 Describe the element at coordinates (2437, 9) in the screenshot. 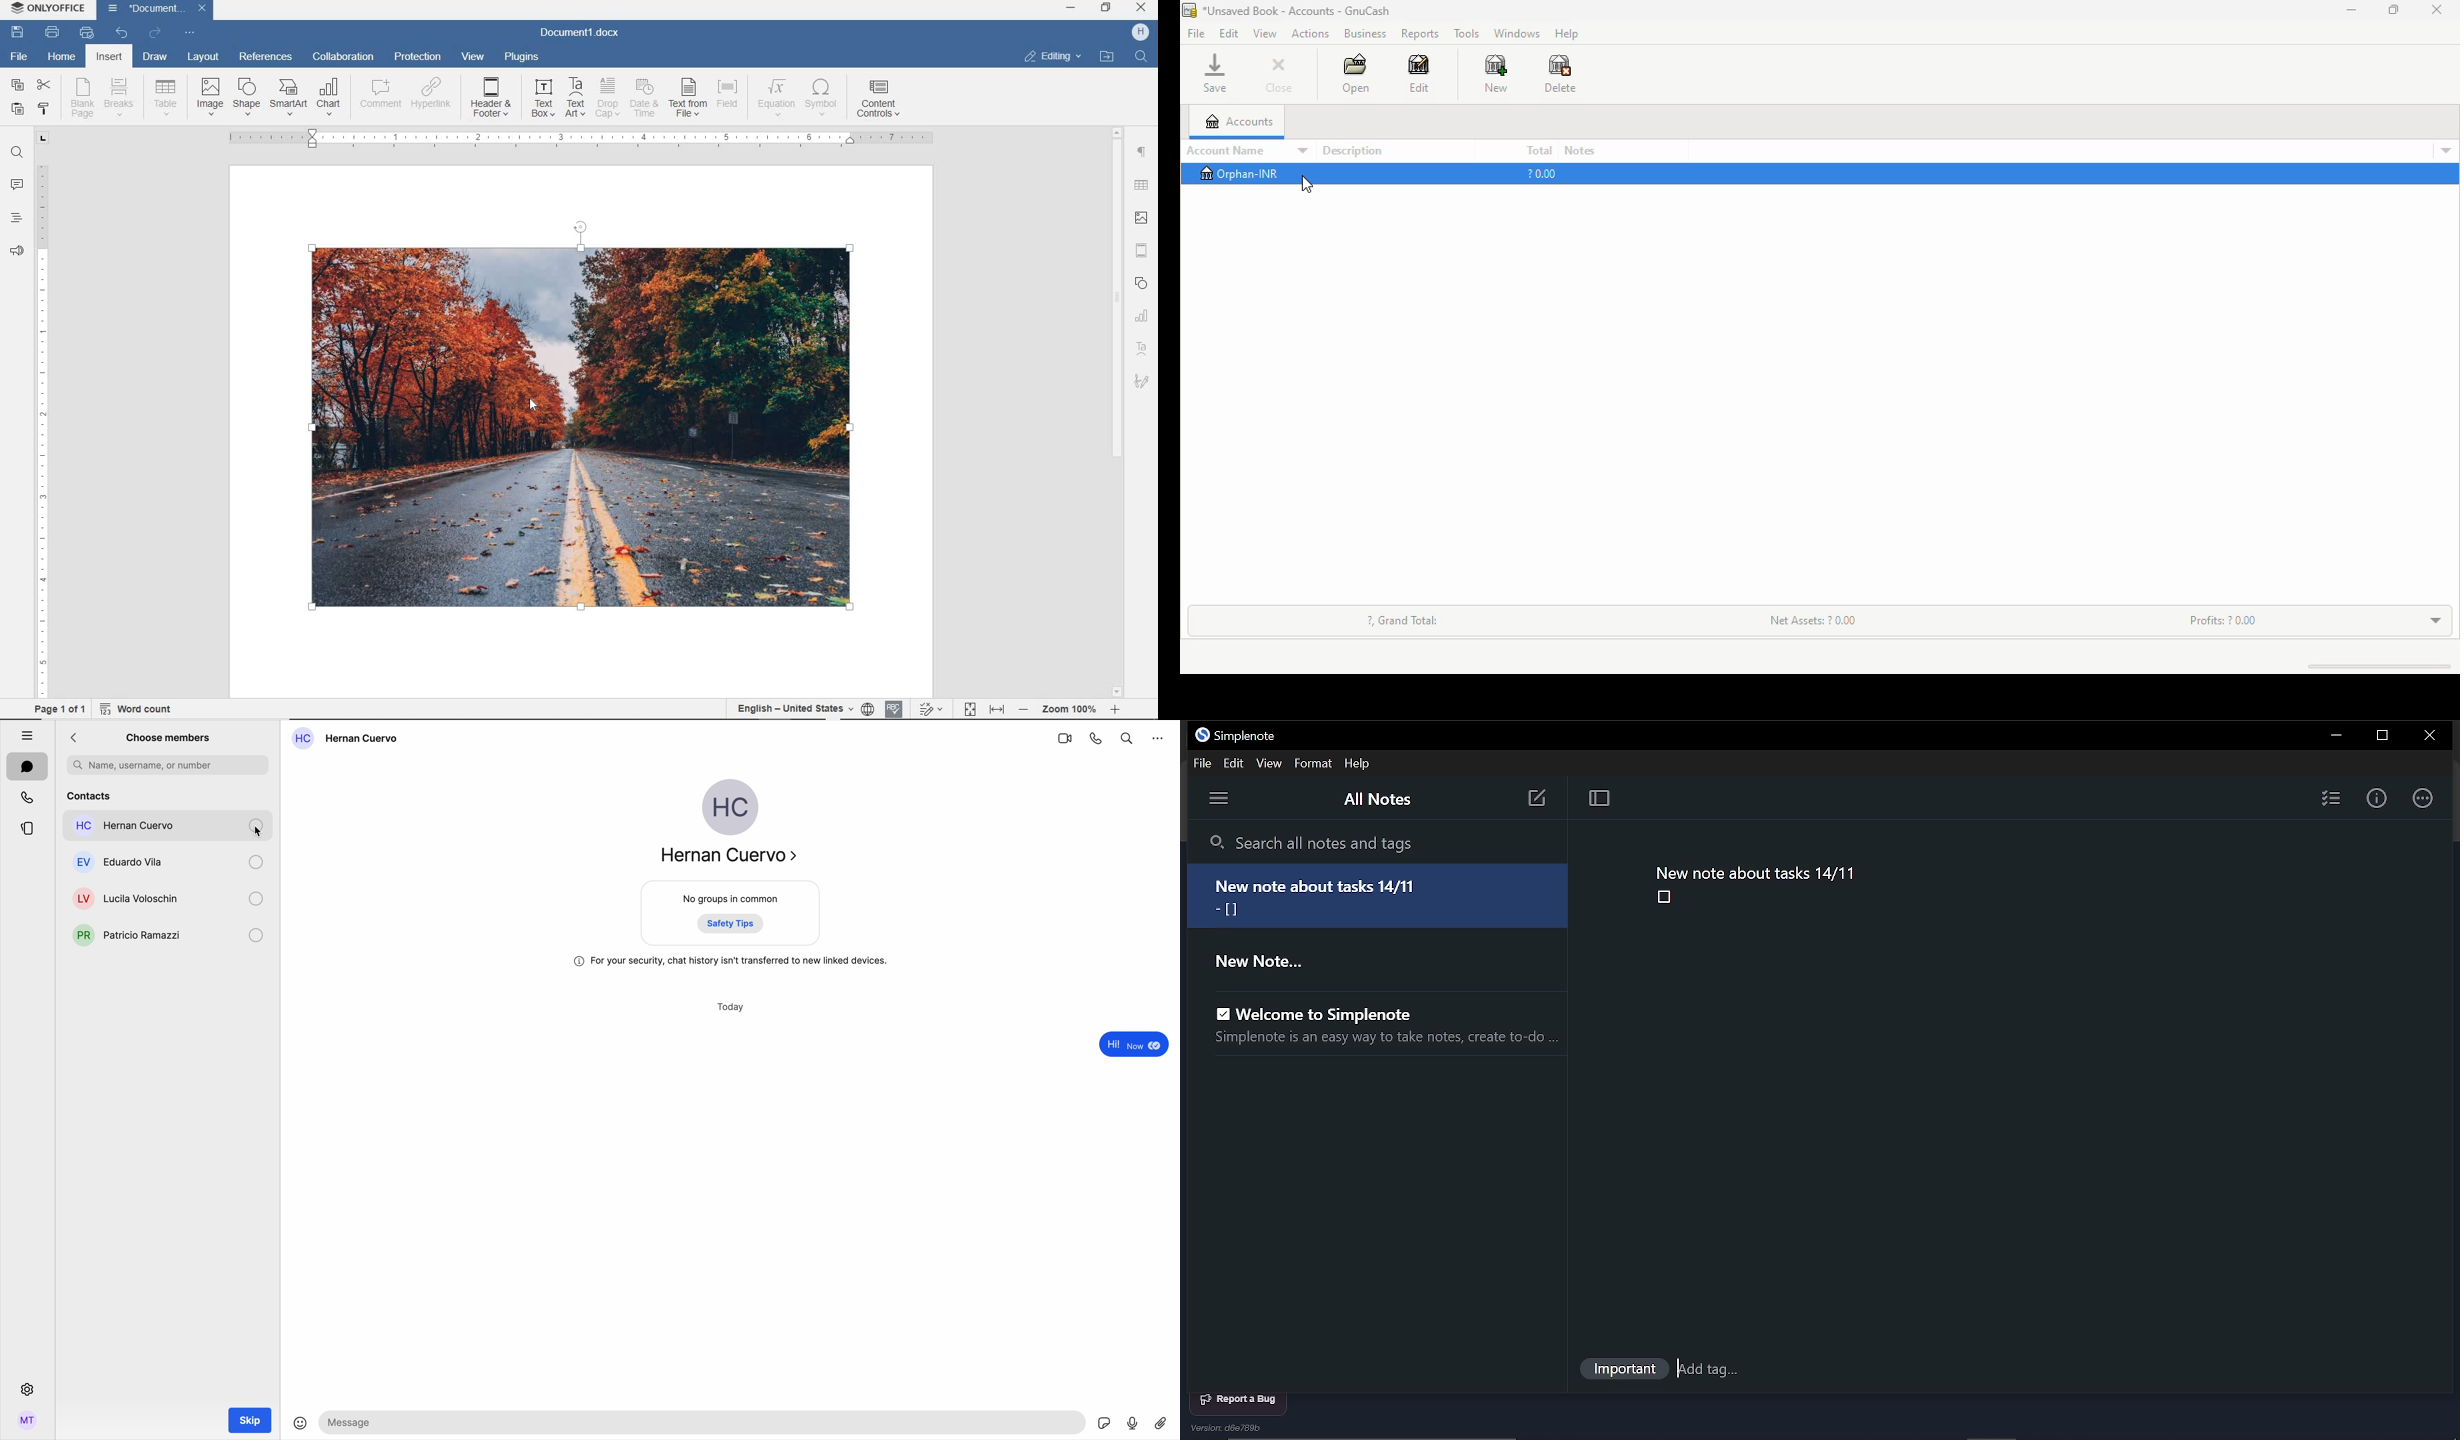

I see `close` at that location.